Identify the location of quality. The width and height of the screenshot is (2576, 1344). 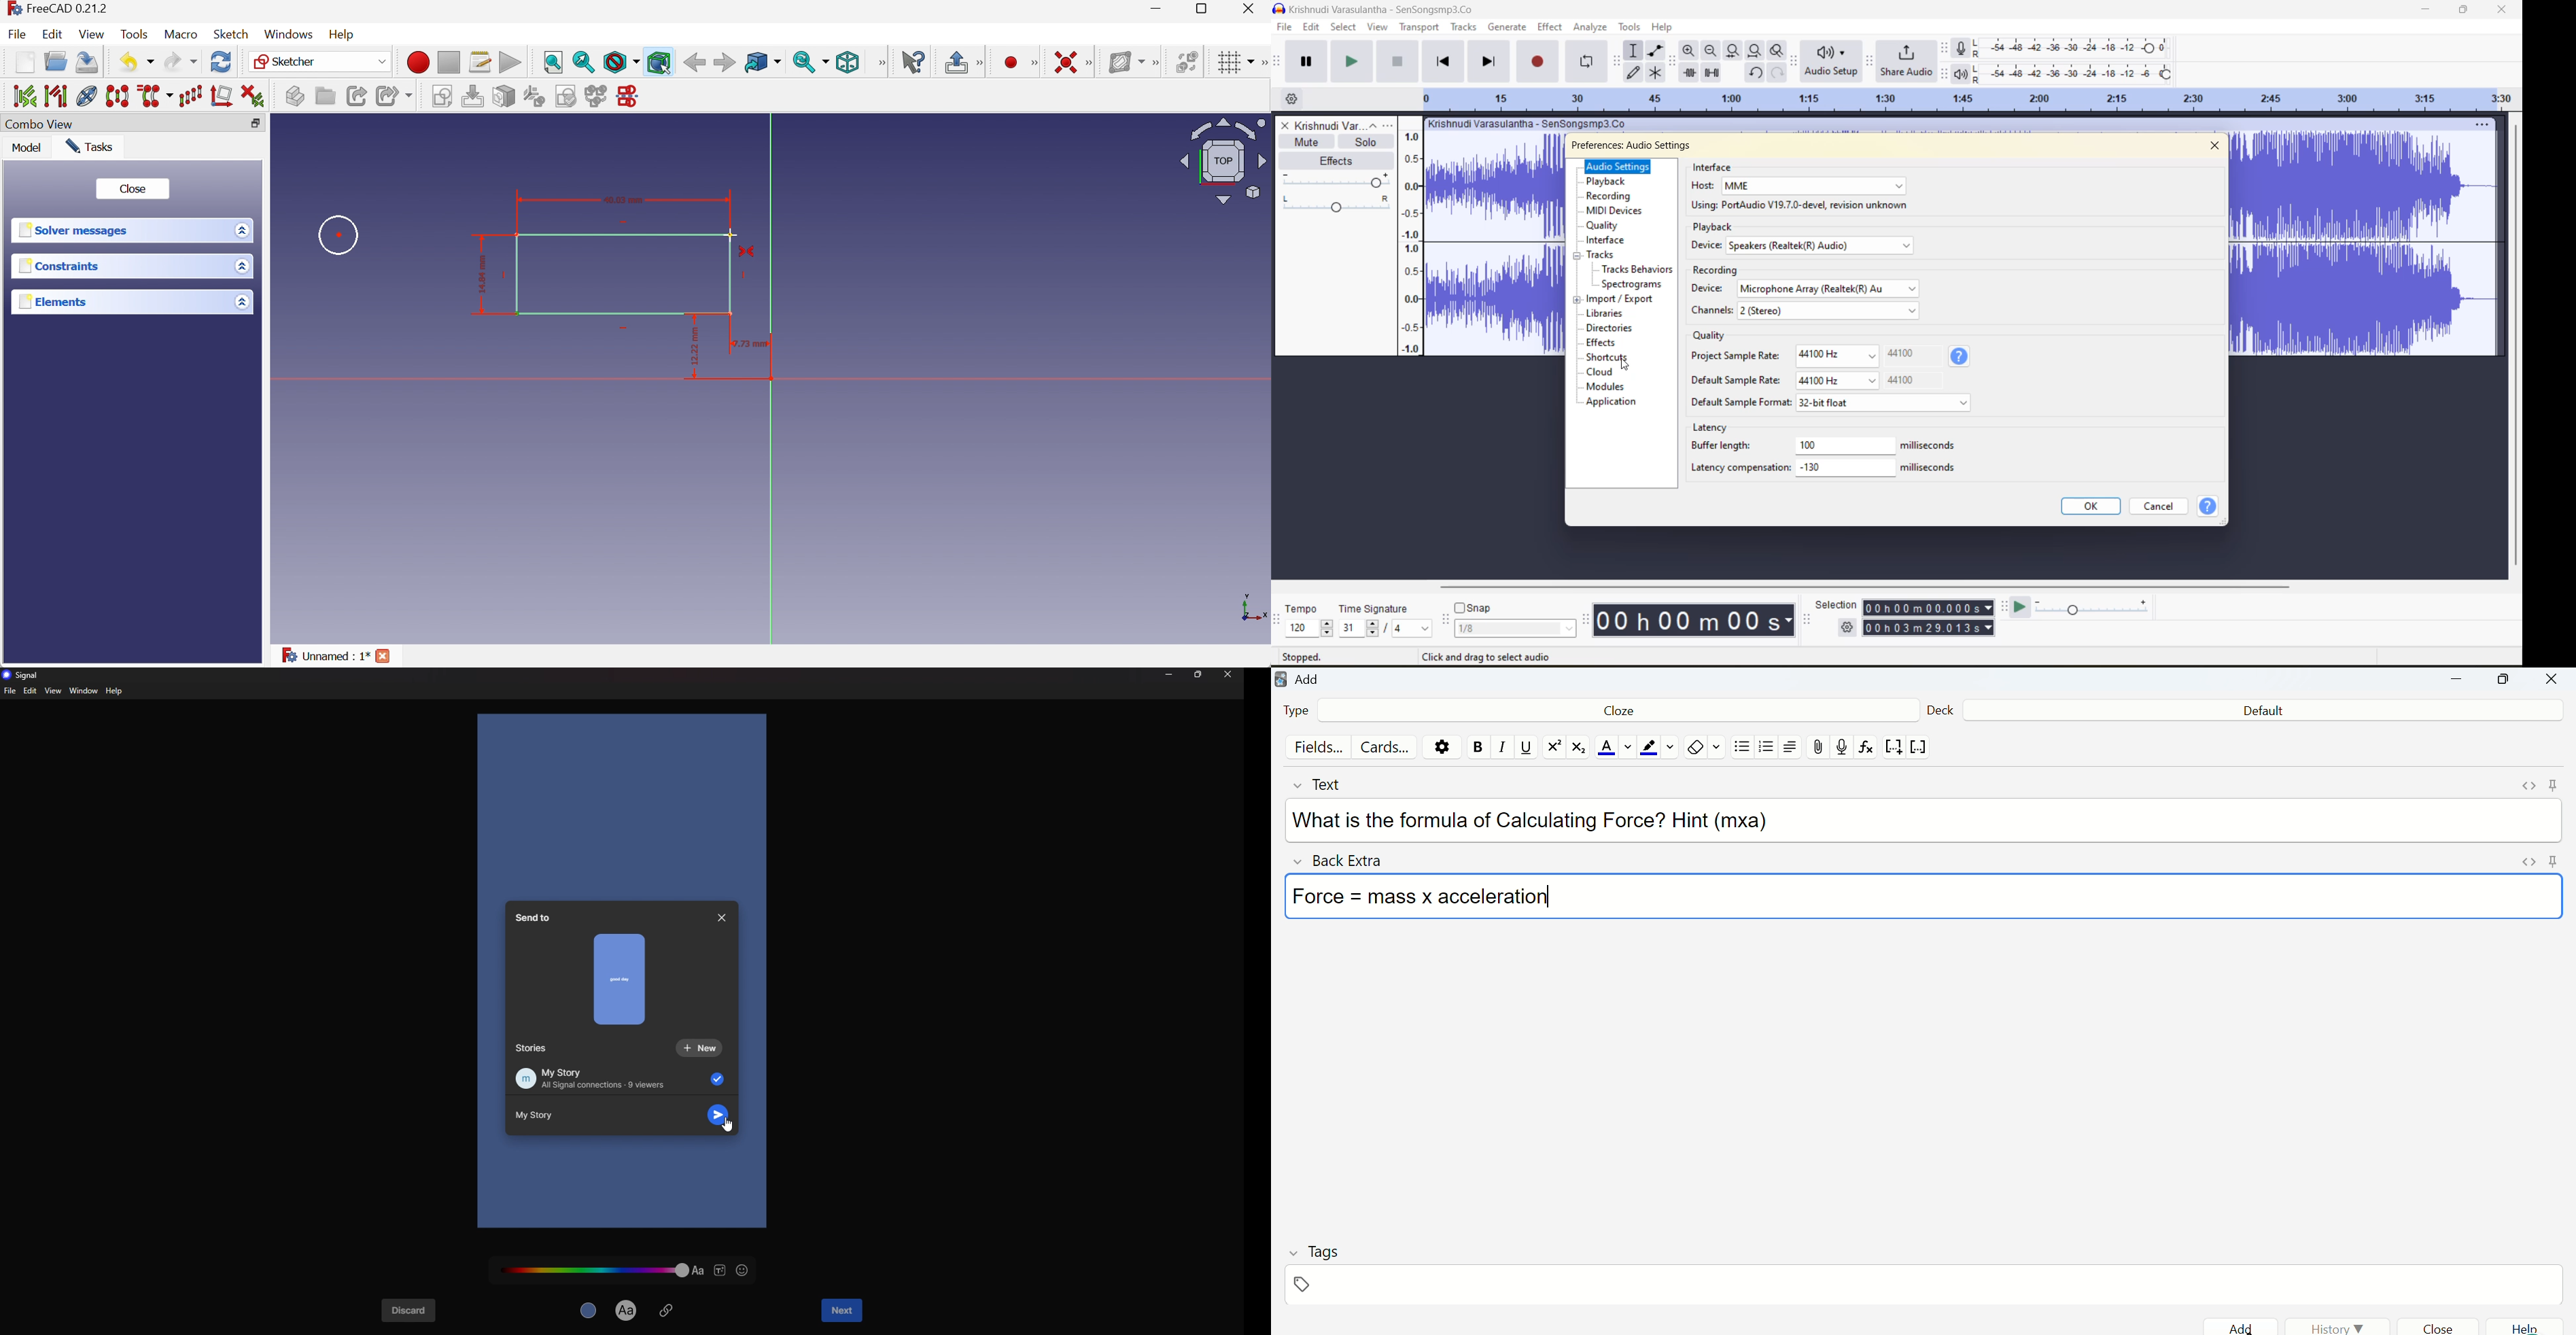
(1605, 226).